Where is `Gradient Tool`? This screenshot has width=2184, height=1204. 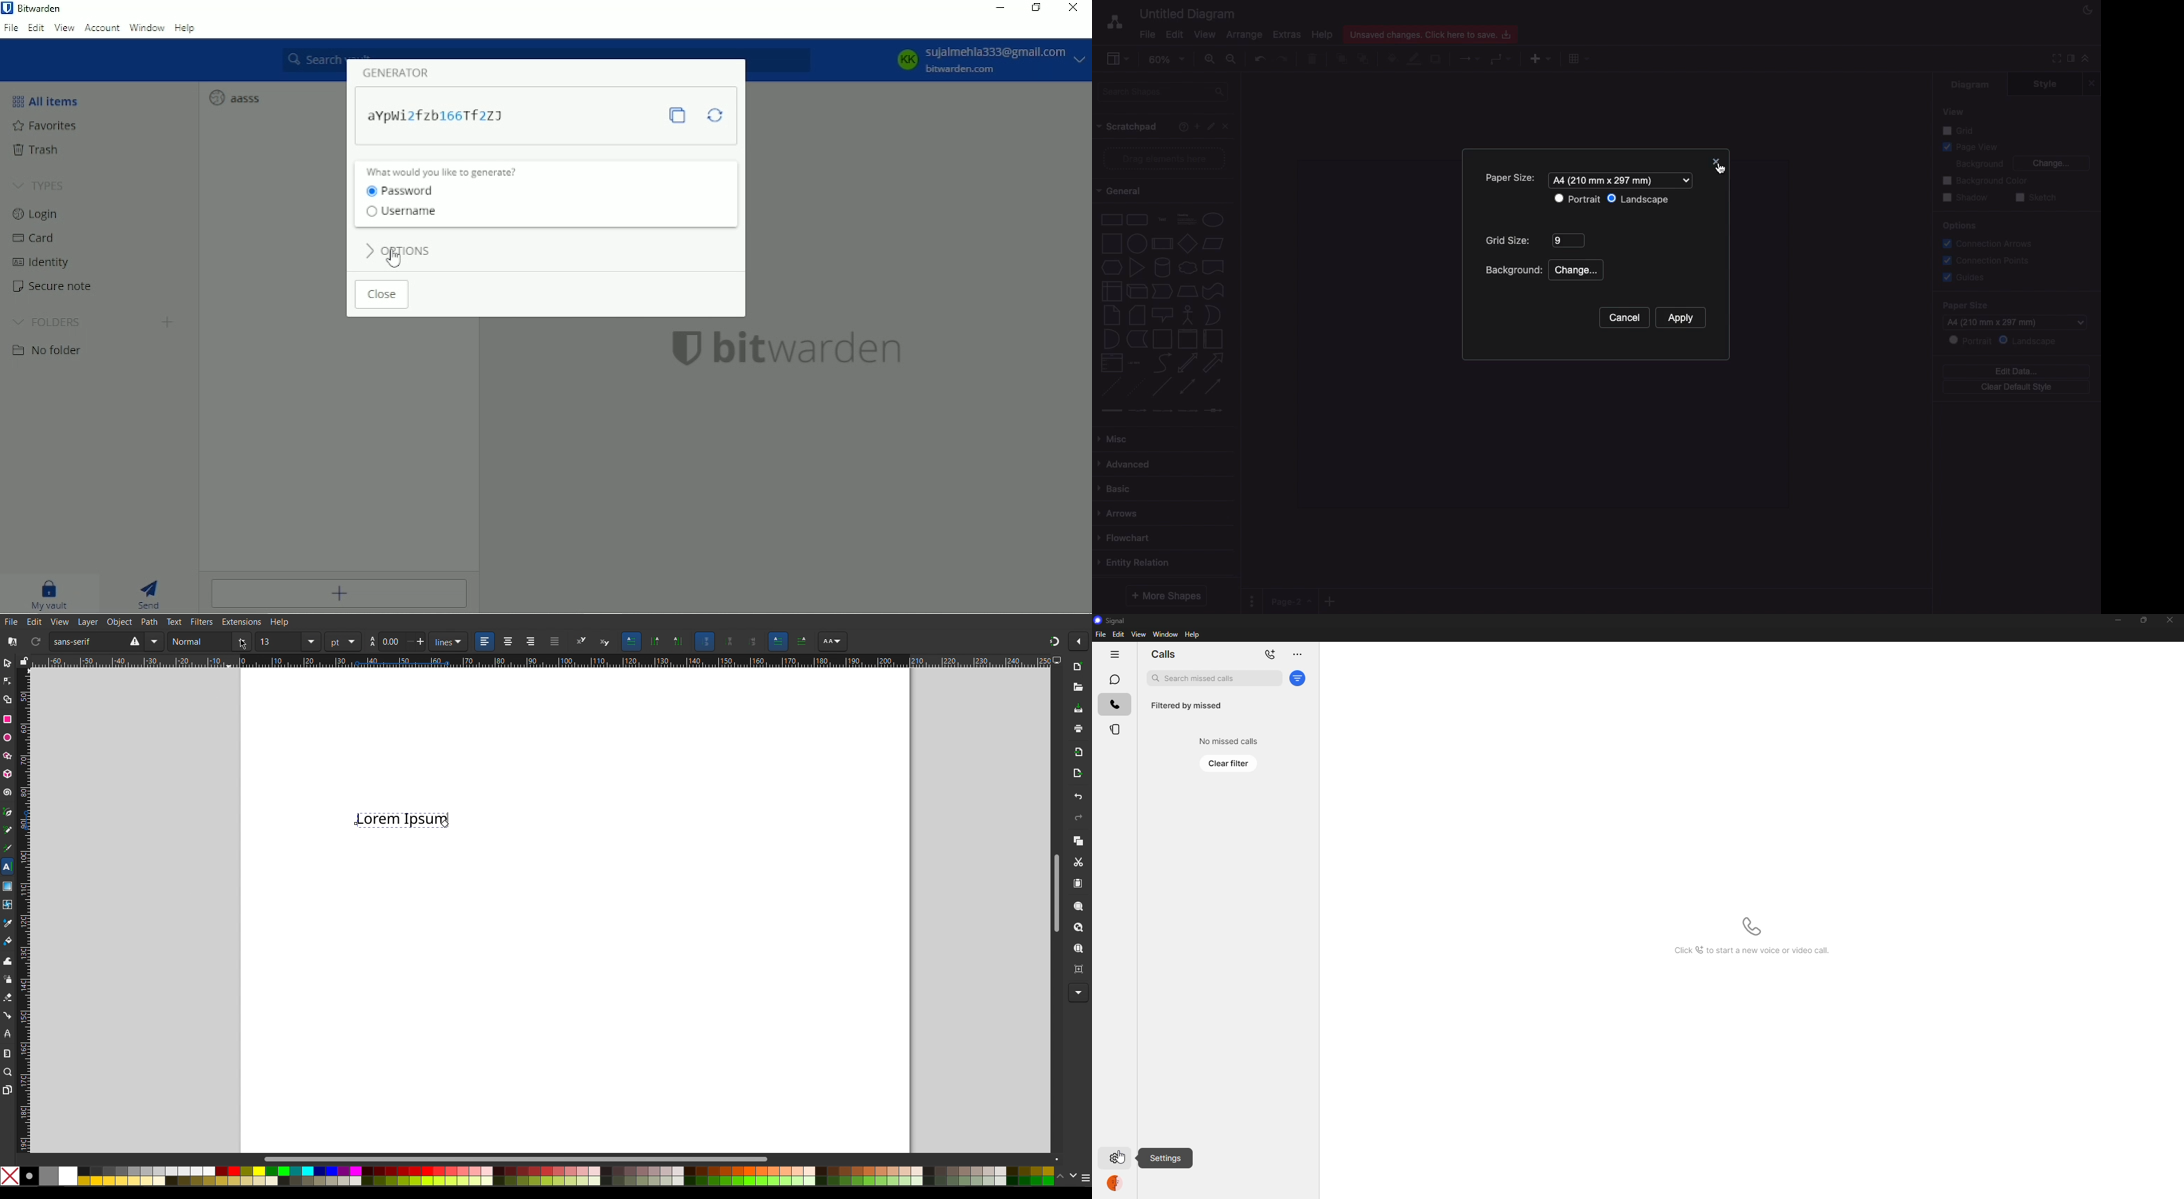 Gradient Tool is located at coordinates (8, 884).